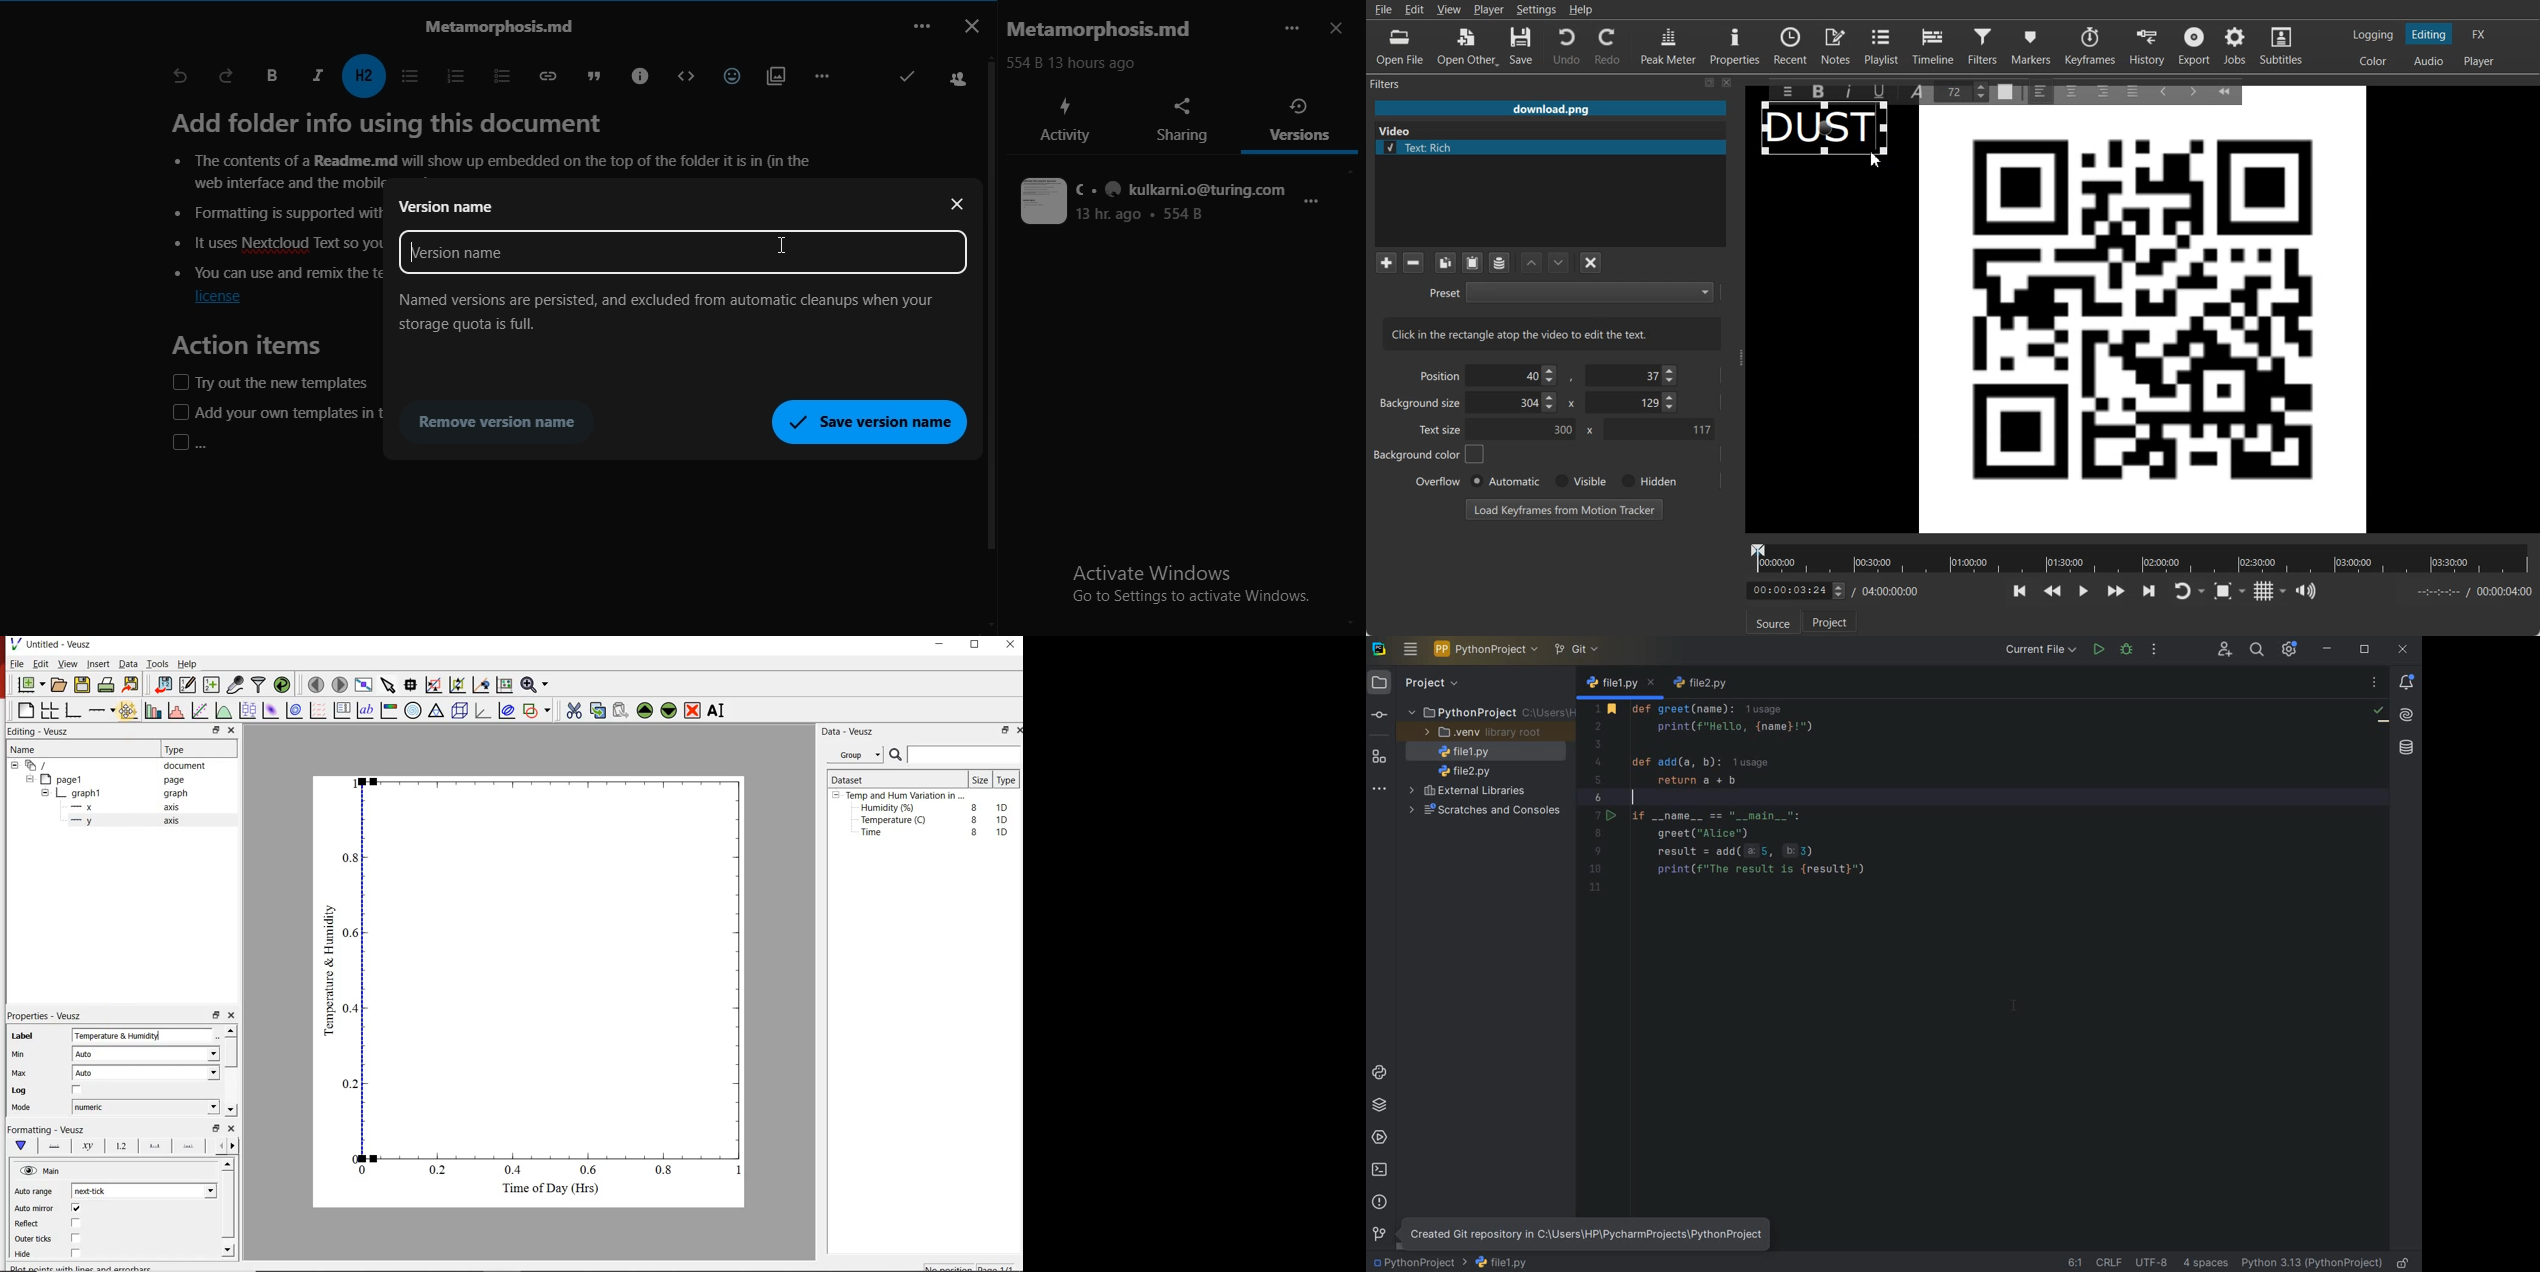 This screenshot has height=1288, width=2548. Describe the element at coordinates (1564, 509) in the screenshot. I see `Load Keyframe from Motion Tracker` at that location.